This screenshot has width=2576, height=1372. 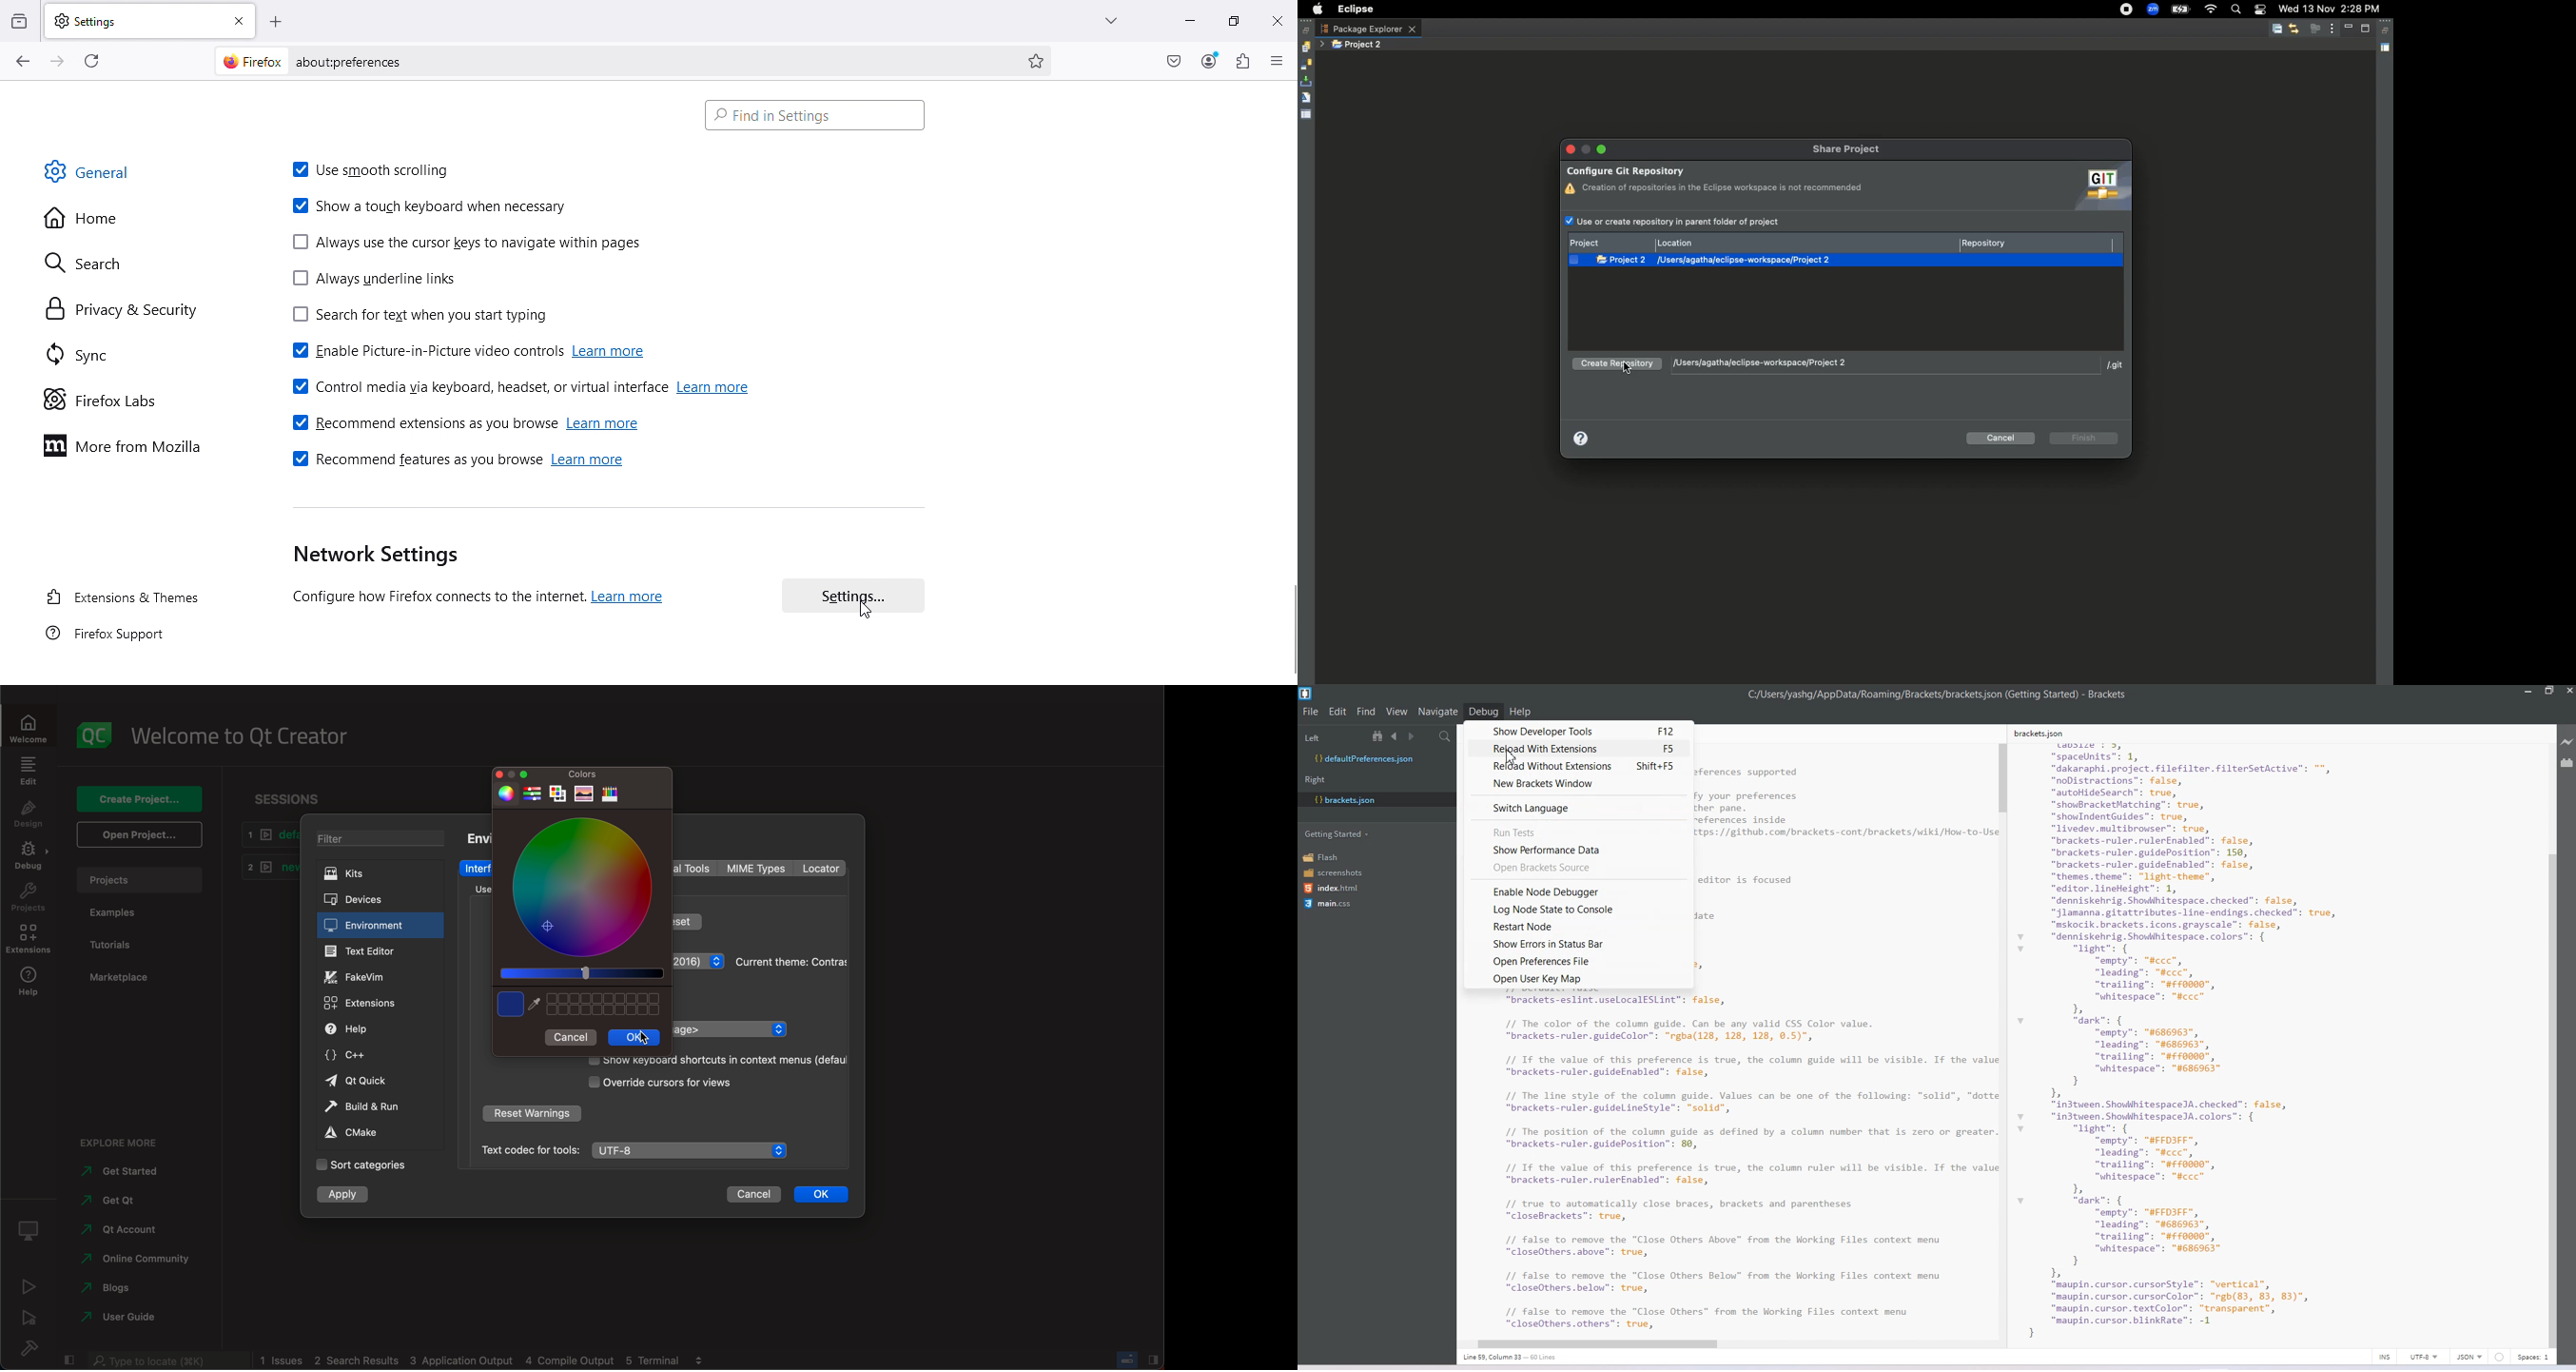 What do you see at coordinates (94, 59) in the screenshot?
I see `Reload current page` at bounding box center [94, 59].